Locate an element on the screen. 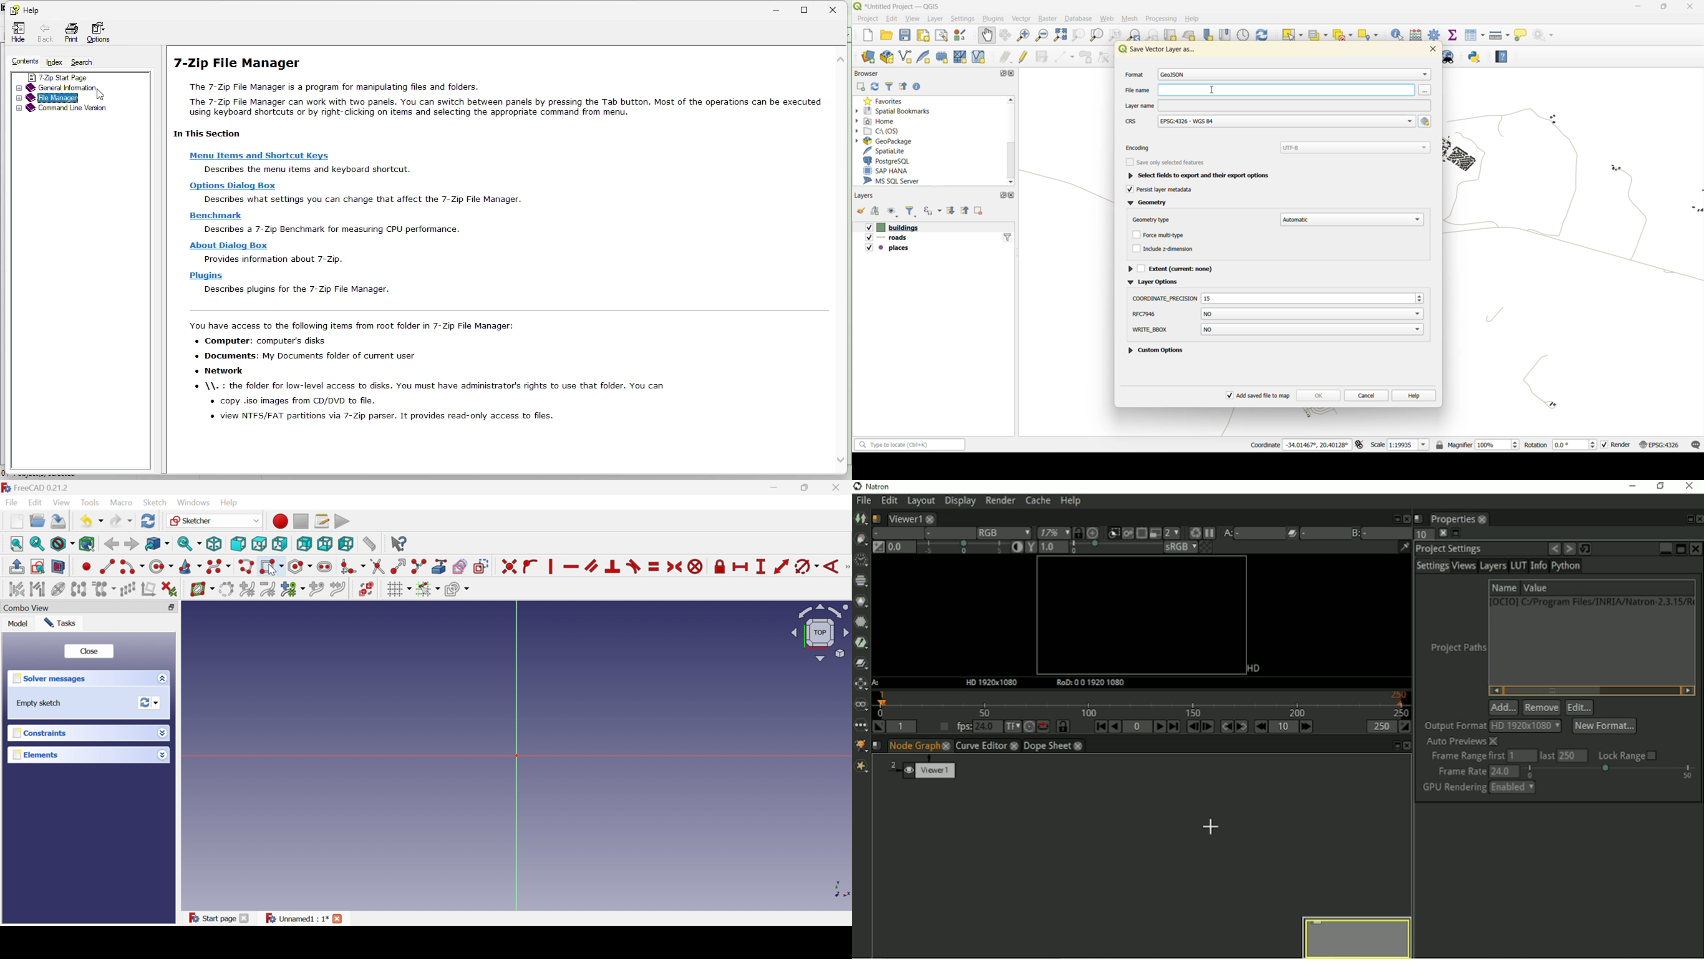 The height and width of the screenshot is (980, 1708). Rear is located at coordinates (304, 544).